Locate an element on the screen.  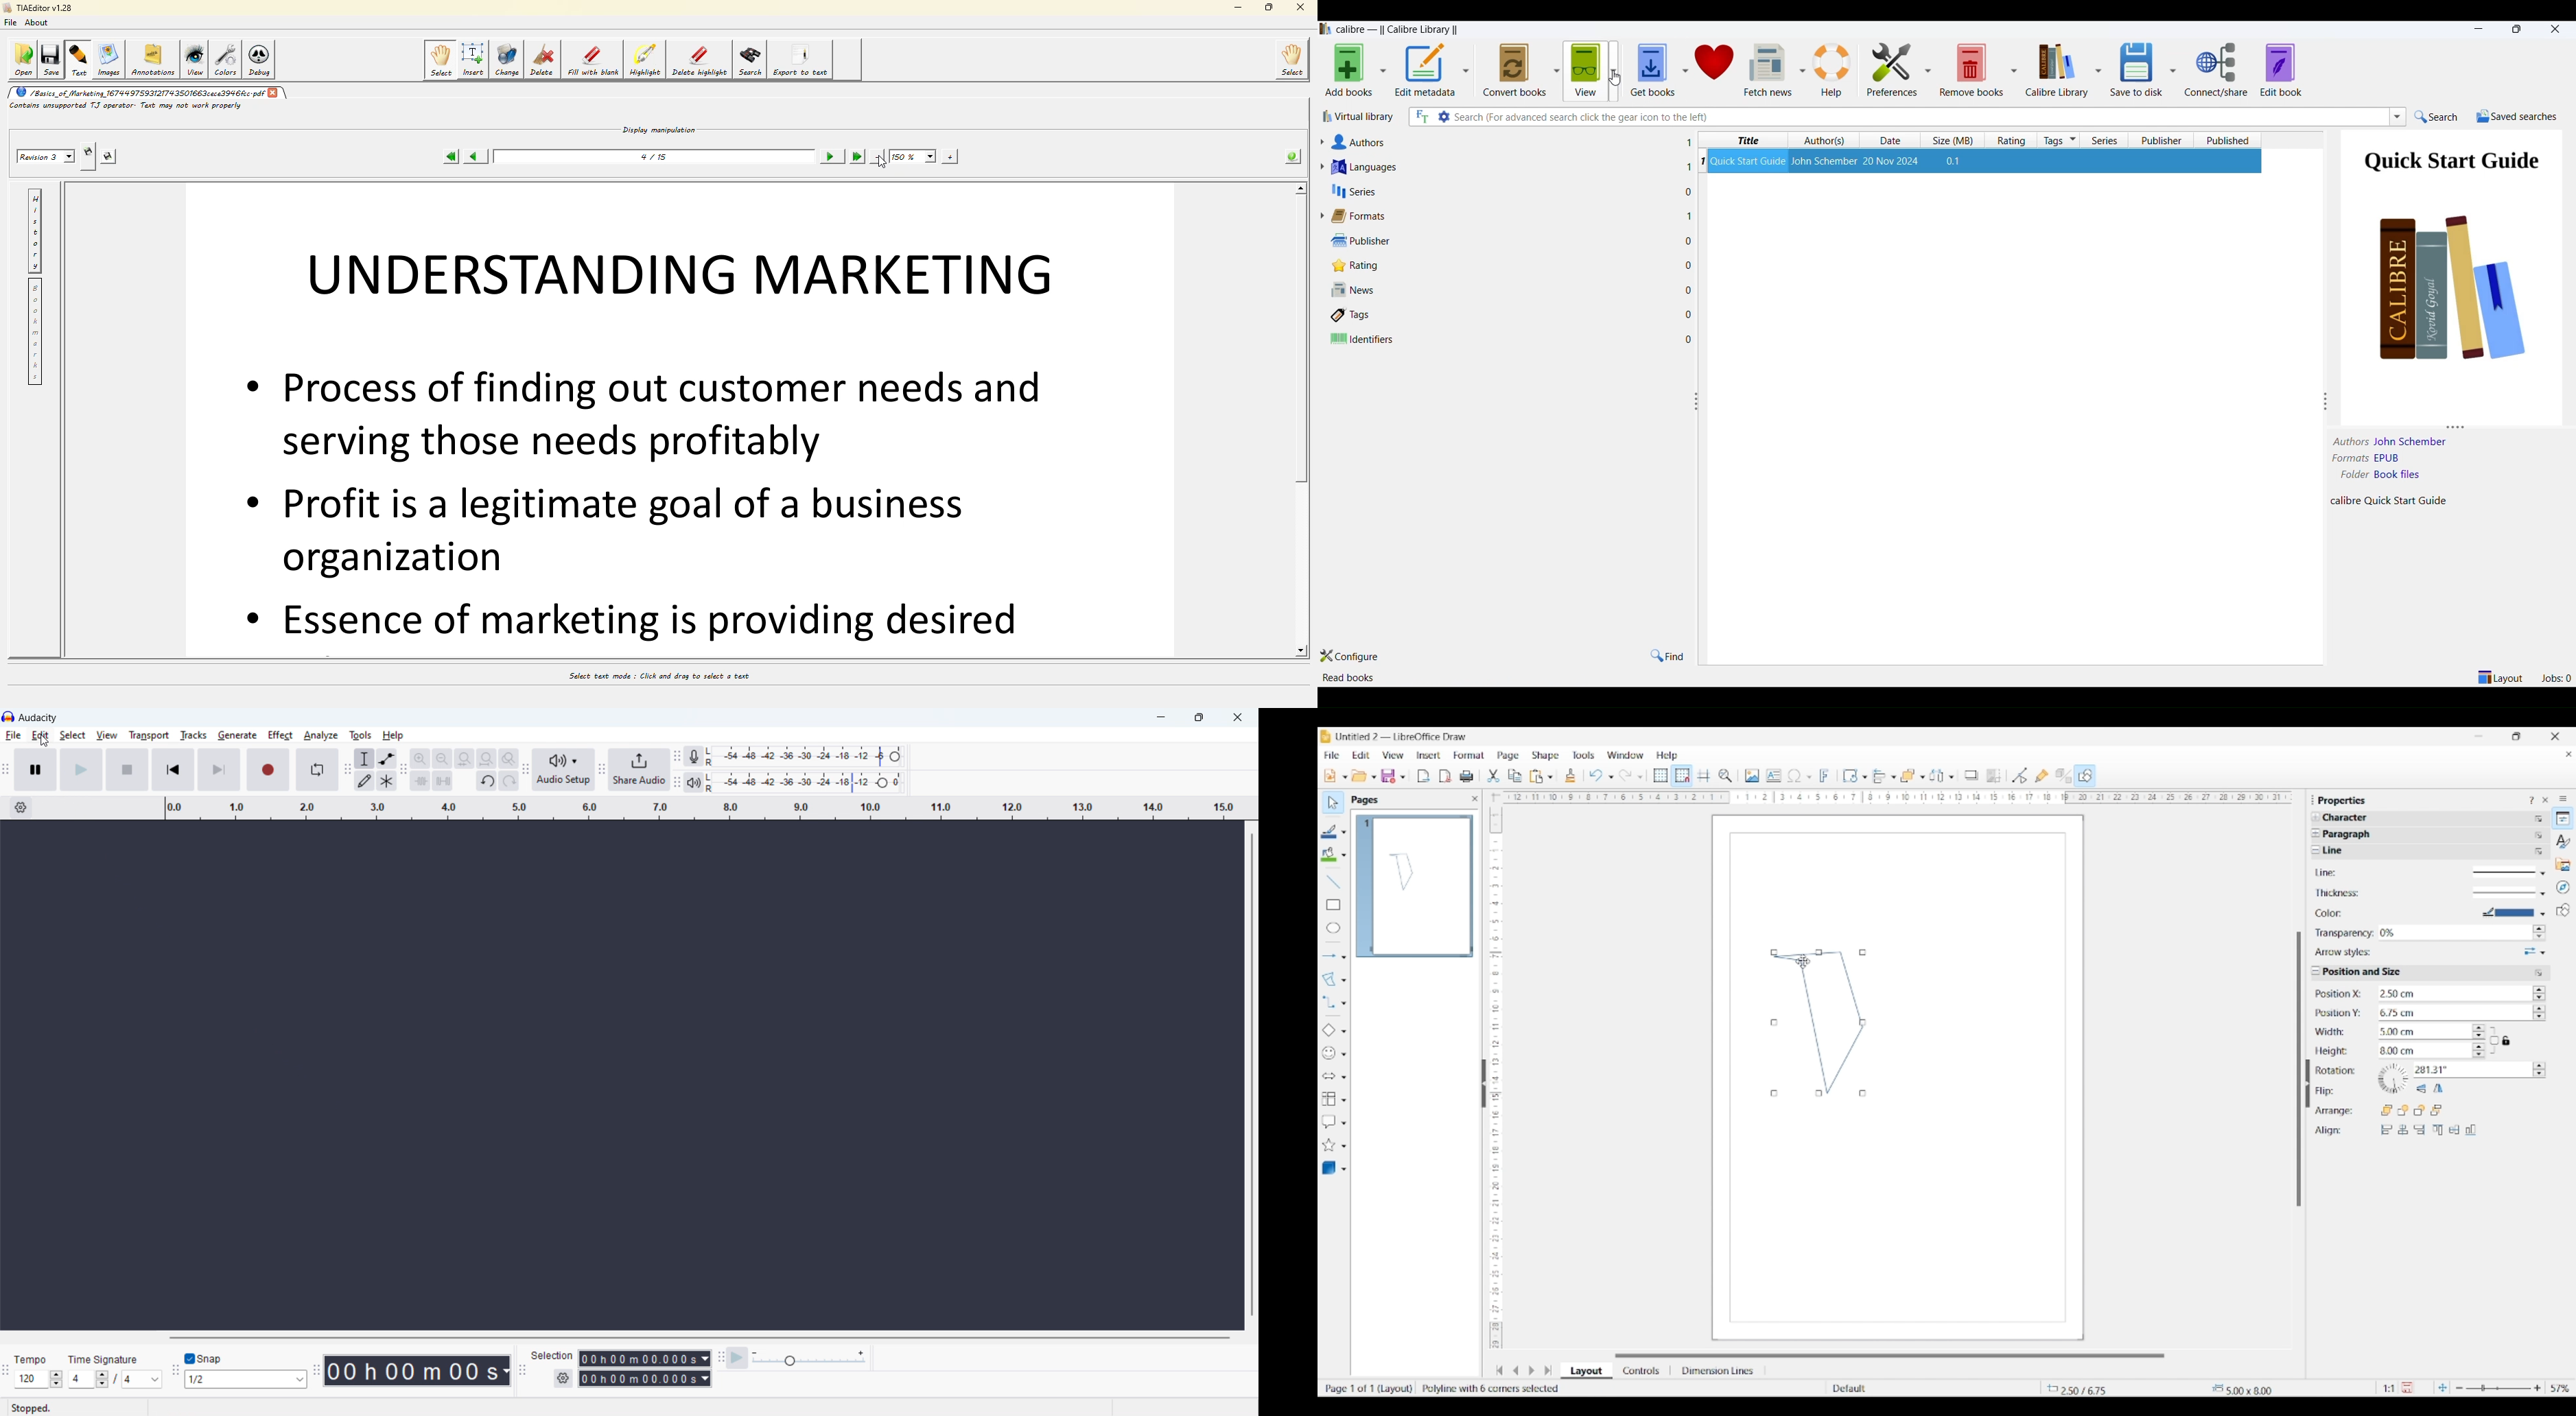
full text search option is located at coordinates (1422, 116).